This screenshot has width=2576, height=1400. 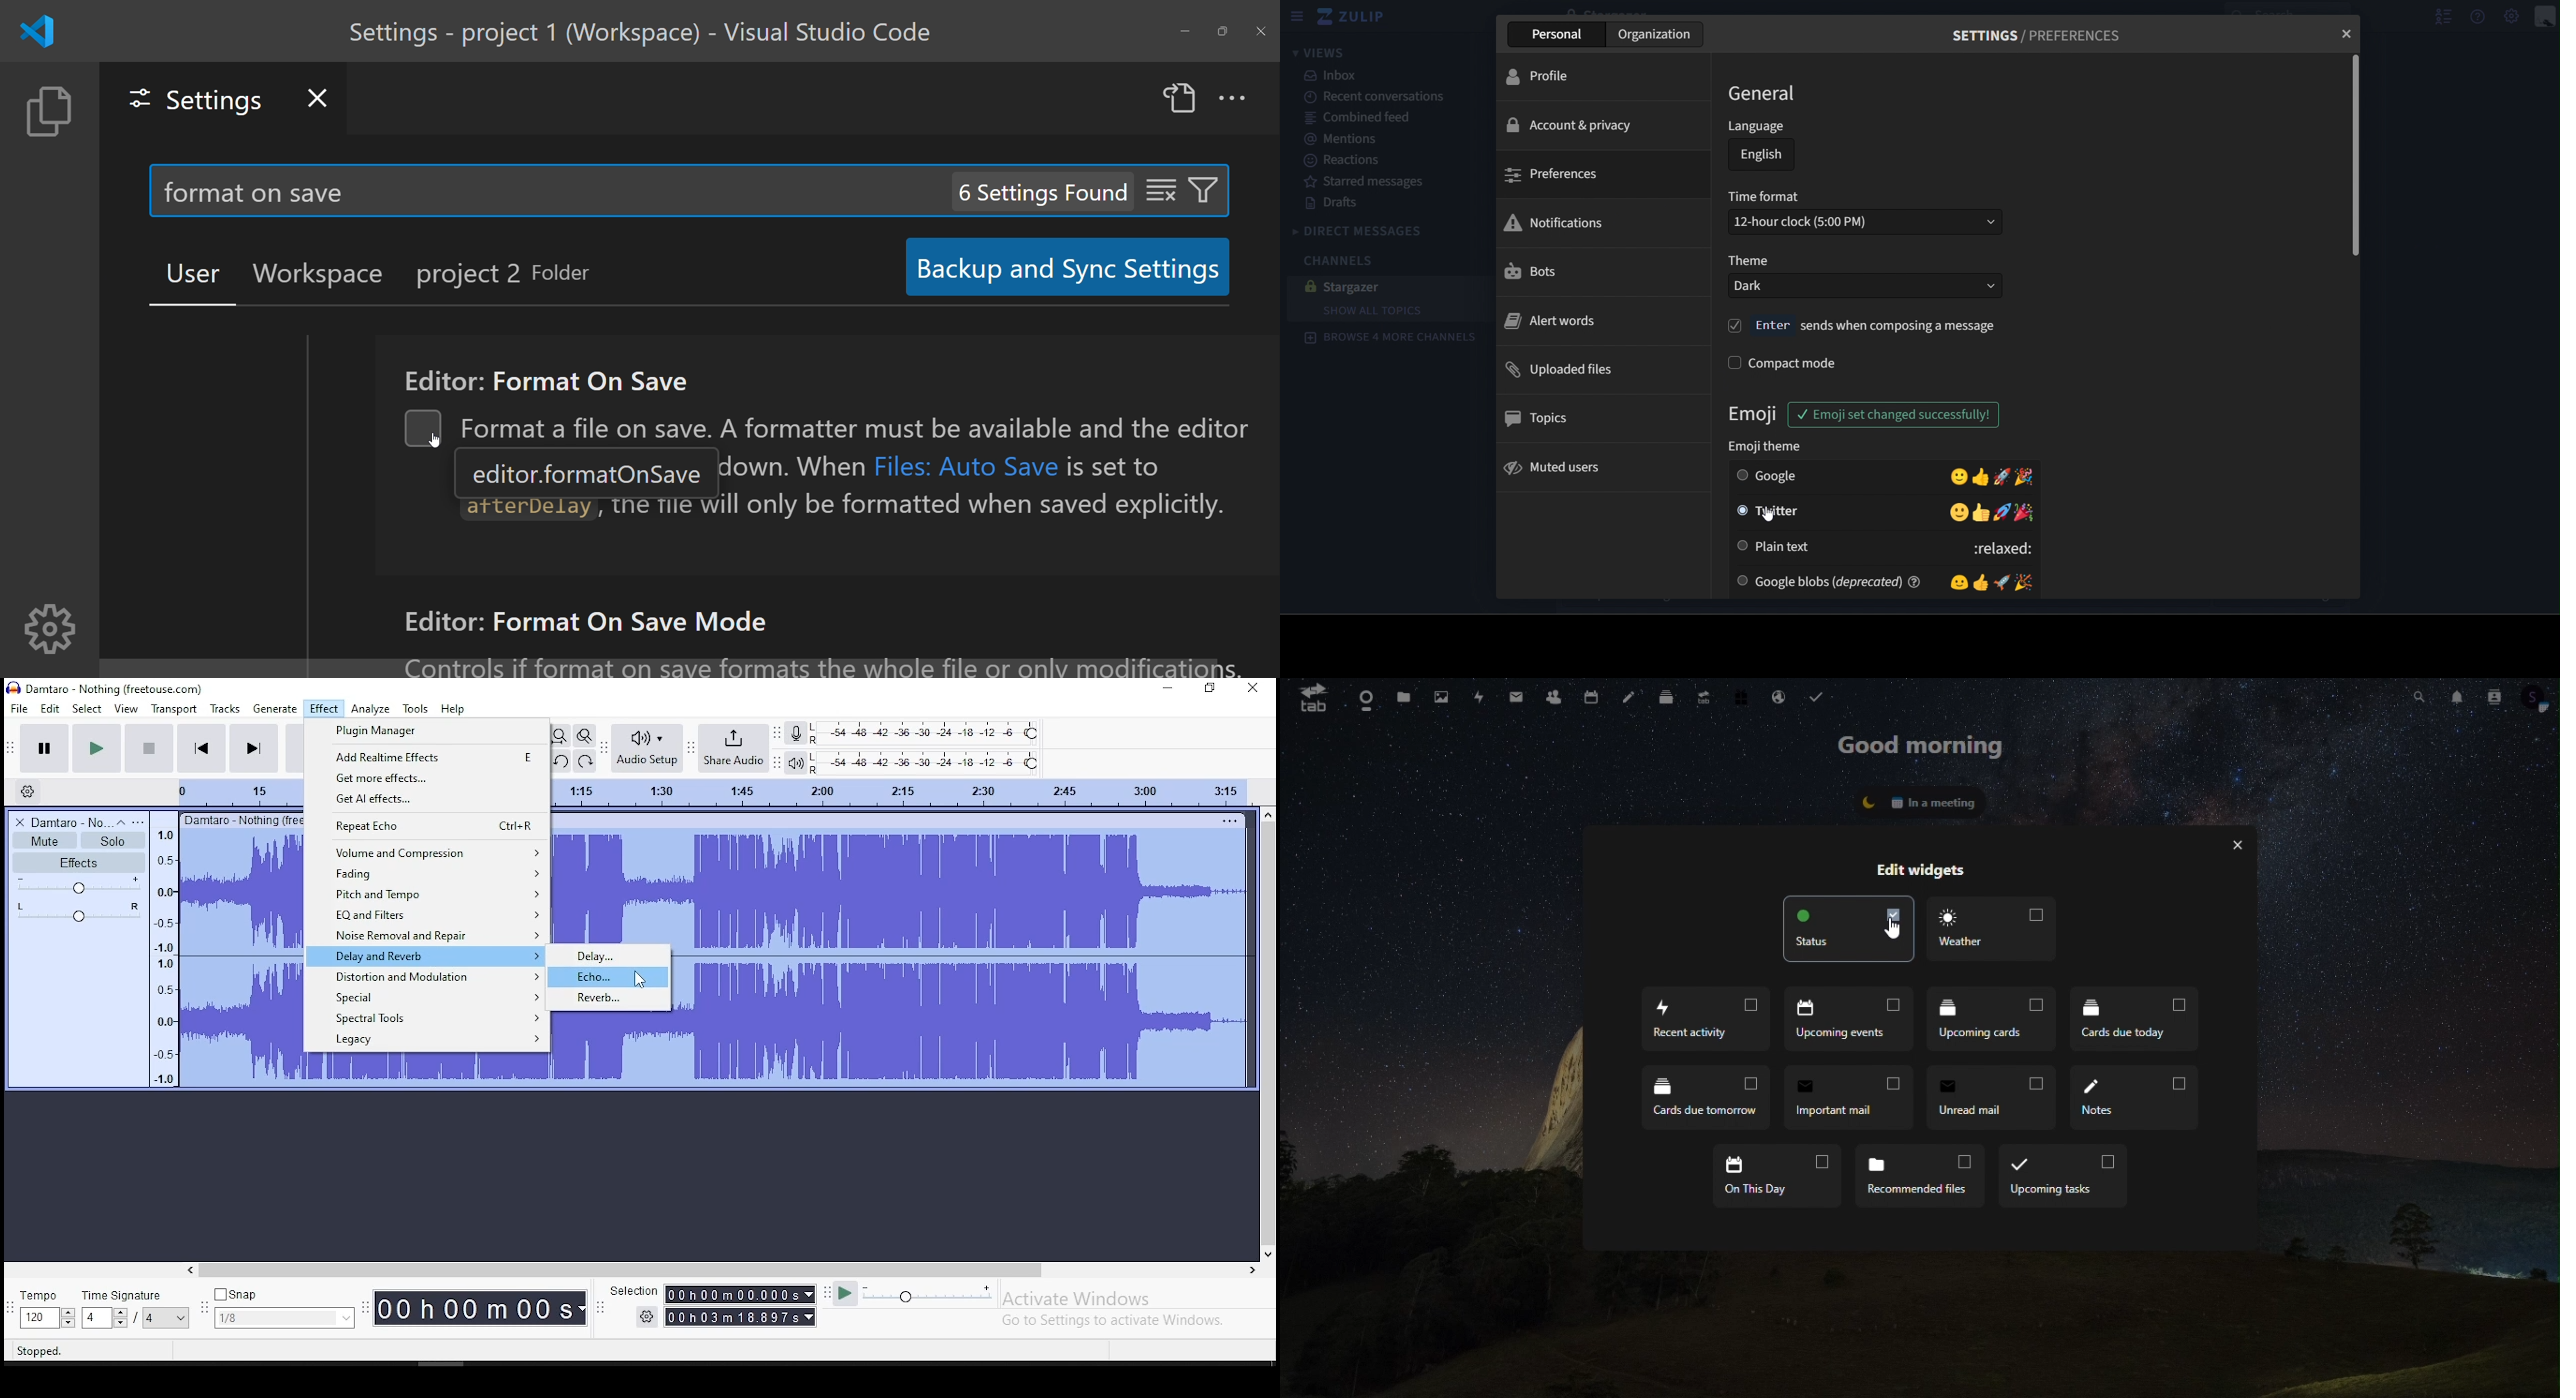 What do you see at coordinates (2044, 36) in the screenshot?
I see `settings/preferences` at bounding box center [2044, 36].